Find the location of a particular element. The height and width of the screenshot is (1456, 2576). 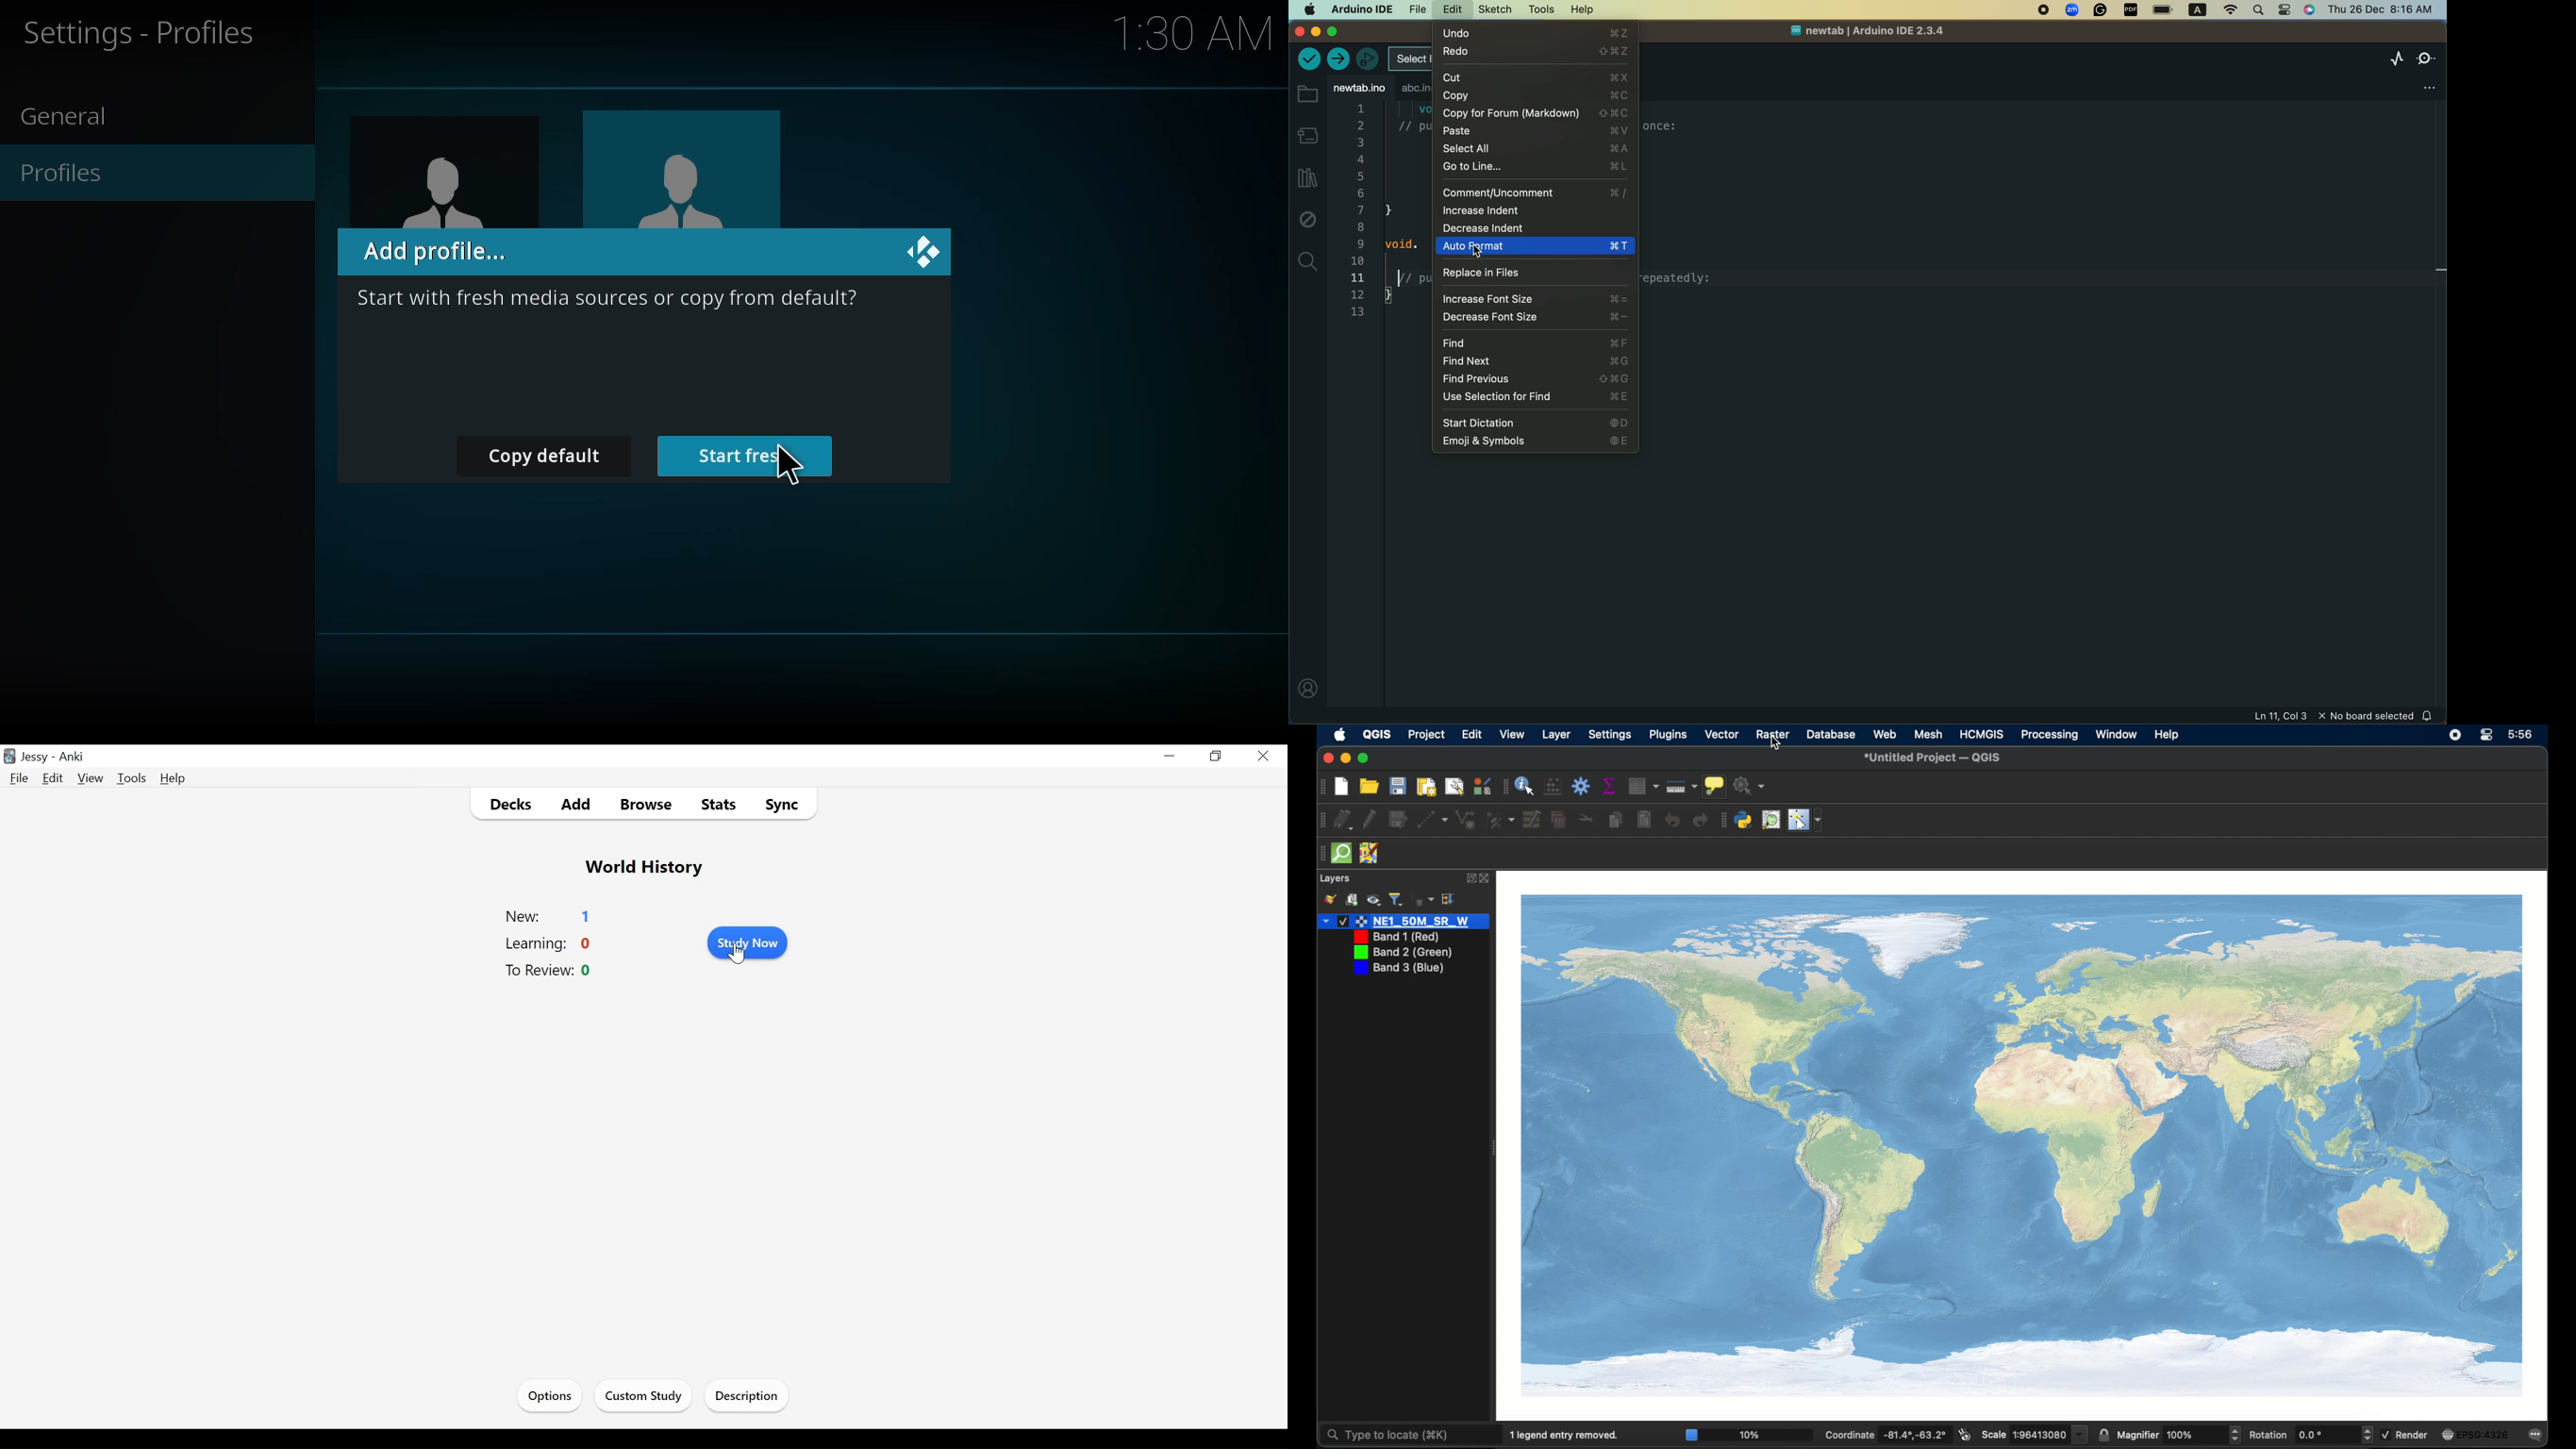

Restore is located at coordinates (1217, 757).